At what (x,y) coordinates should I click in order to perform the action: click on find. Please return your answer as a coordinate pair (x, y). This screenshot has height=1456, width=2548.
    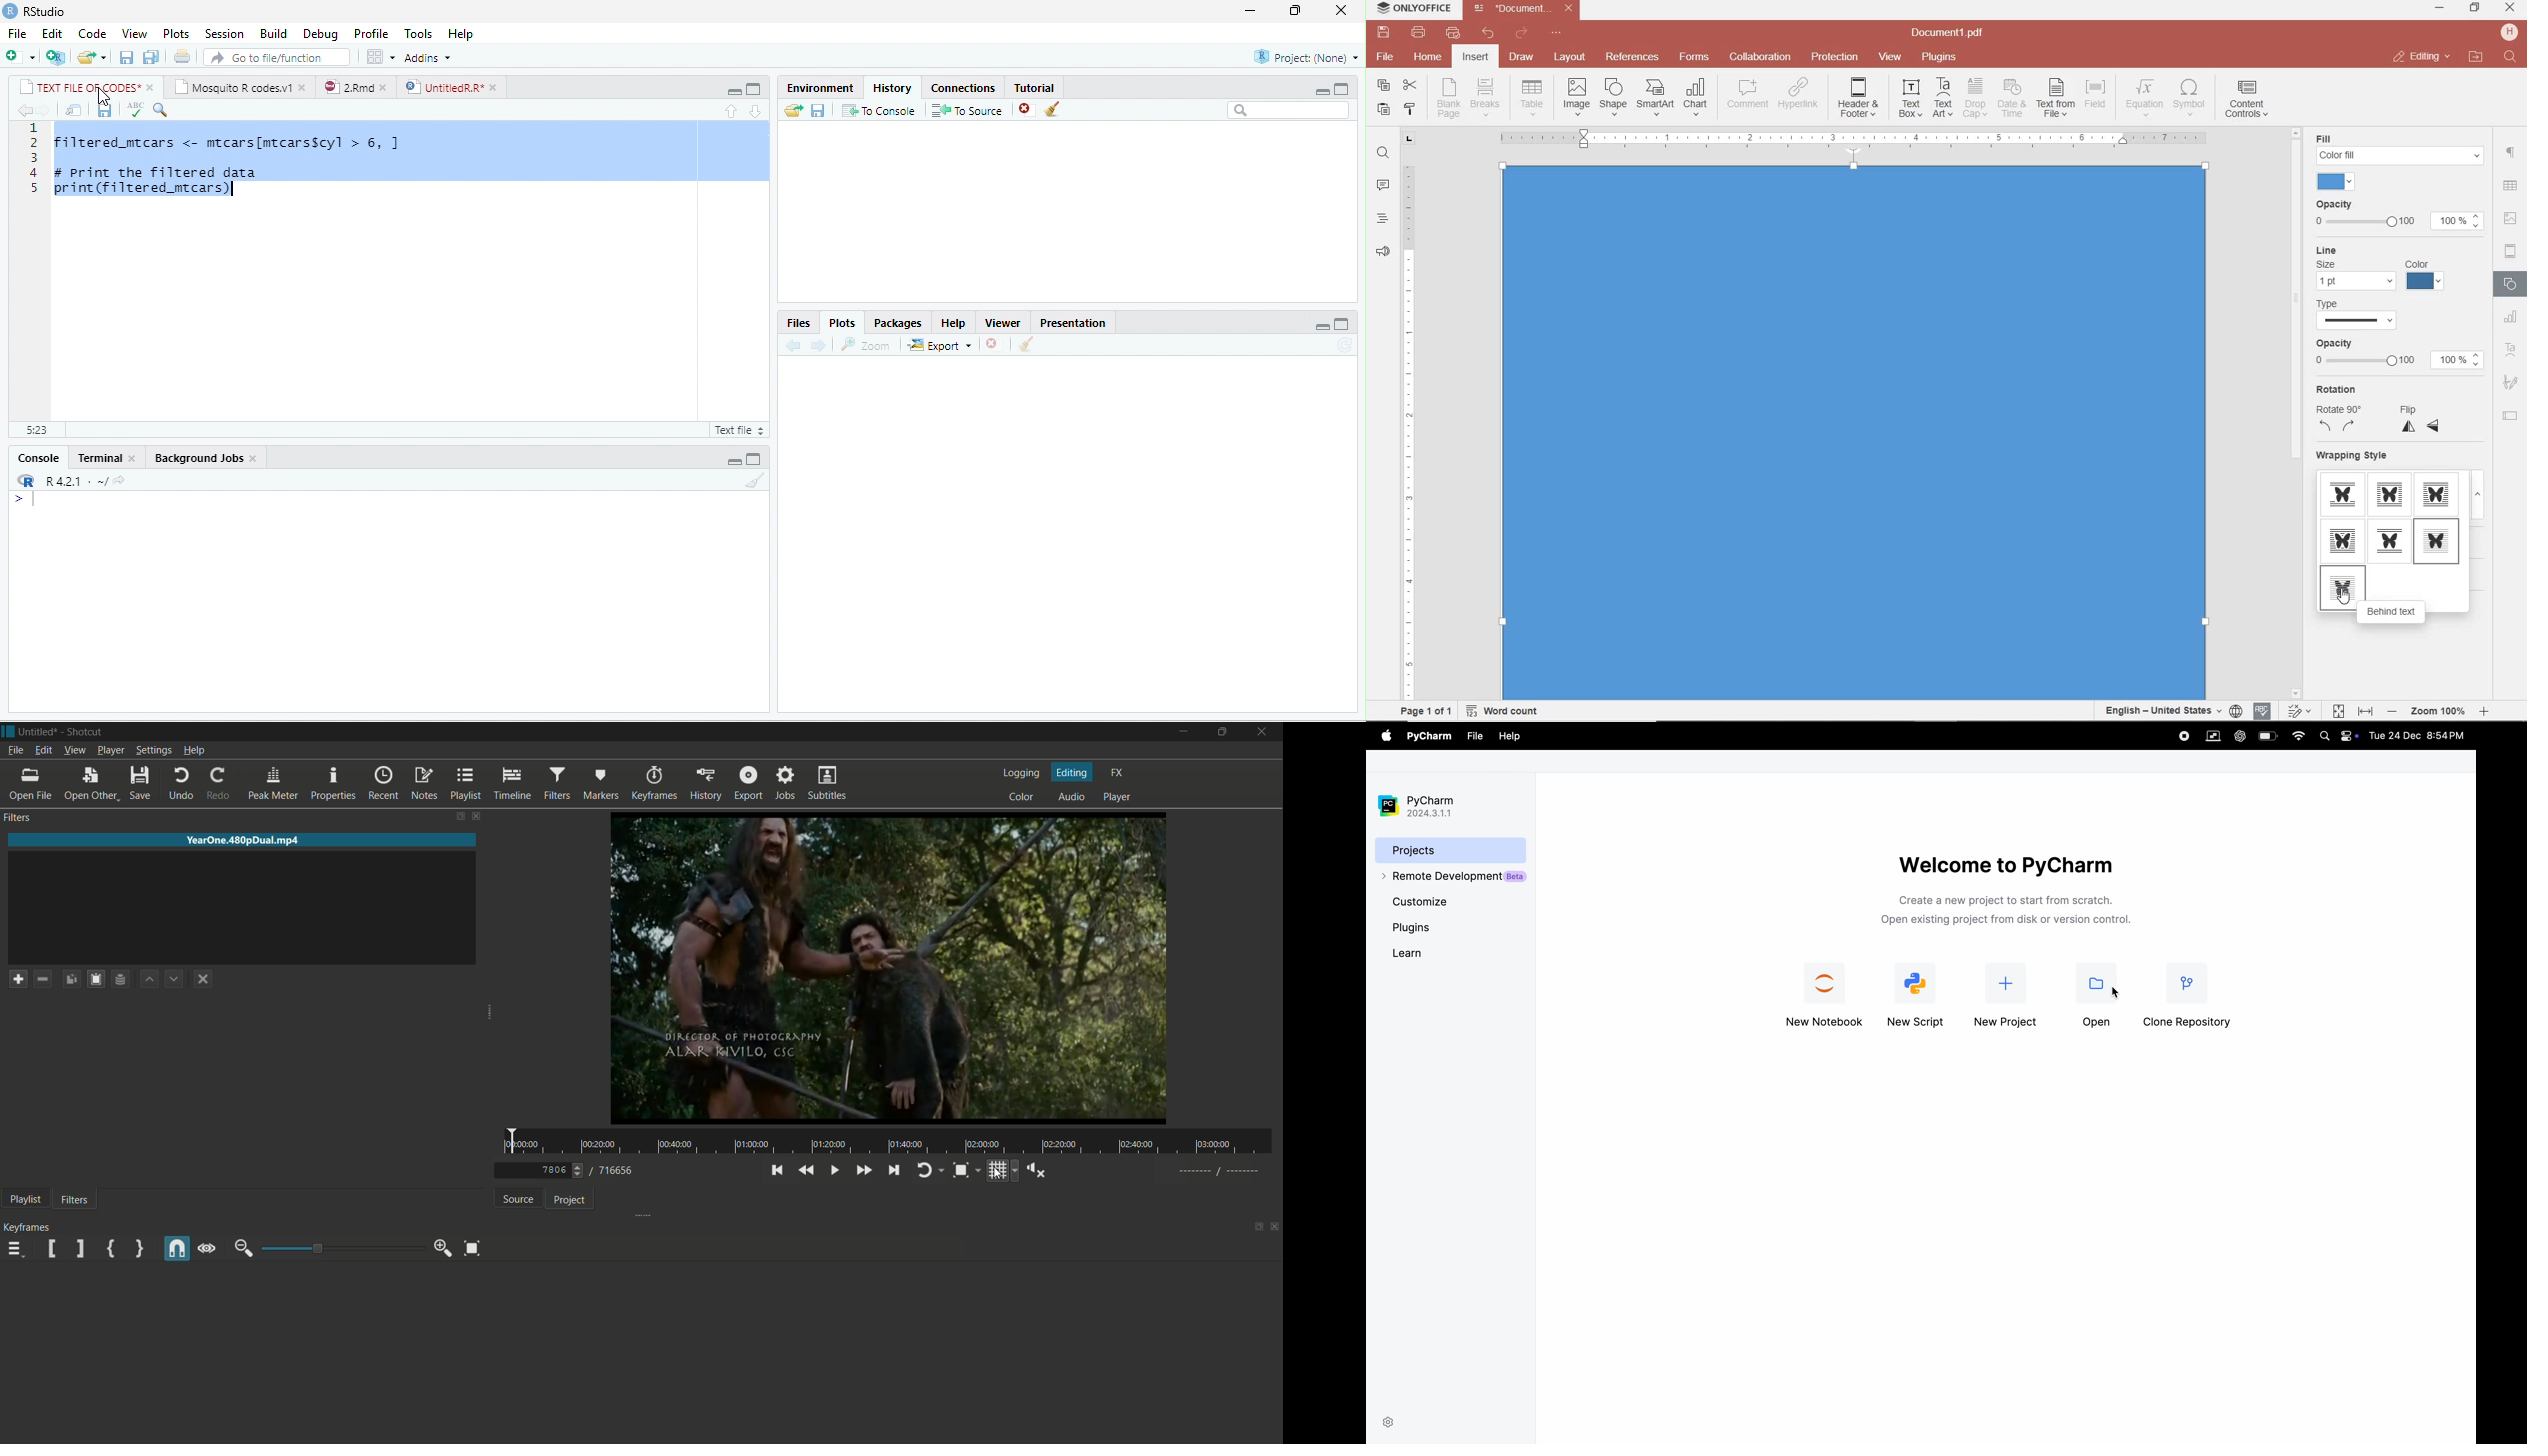
    Looking at the image, I should click on (1383, 151).